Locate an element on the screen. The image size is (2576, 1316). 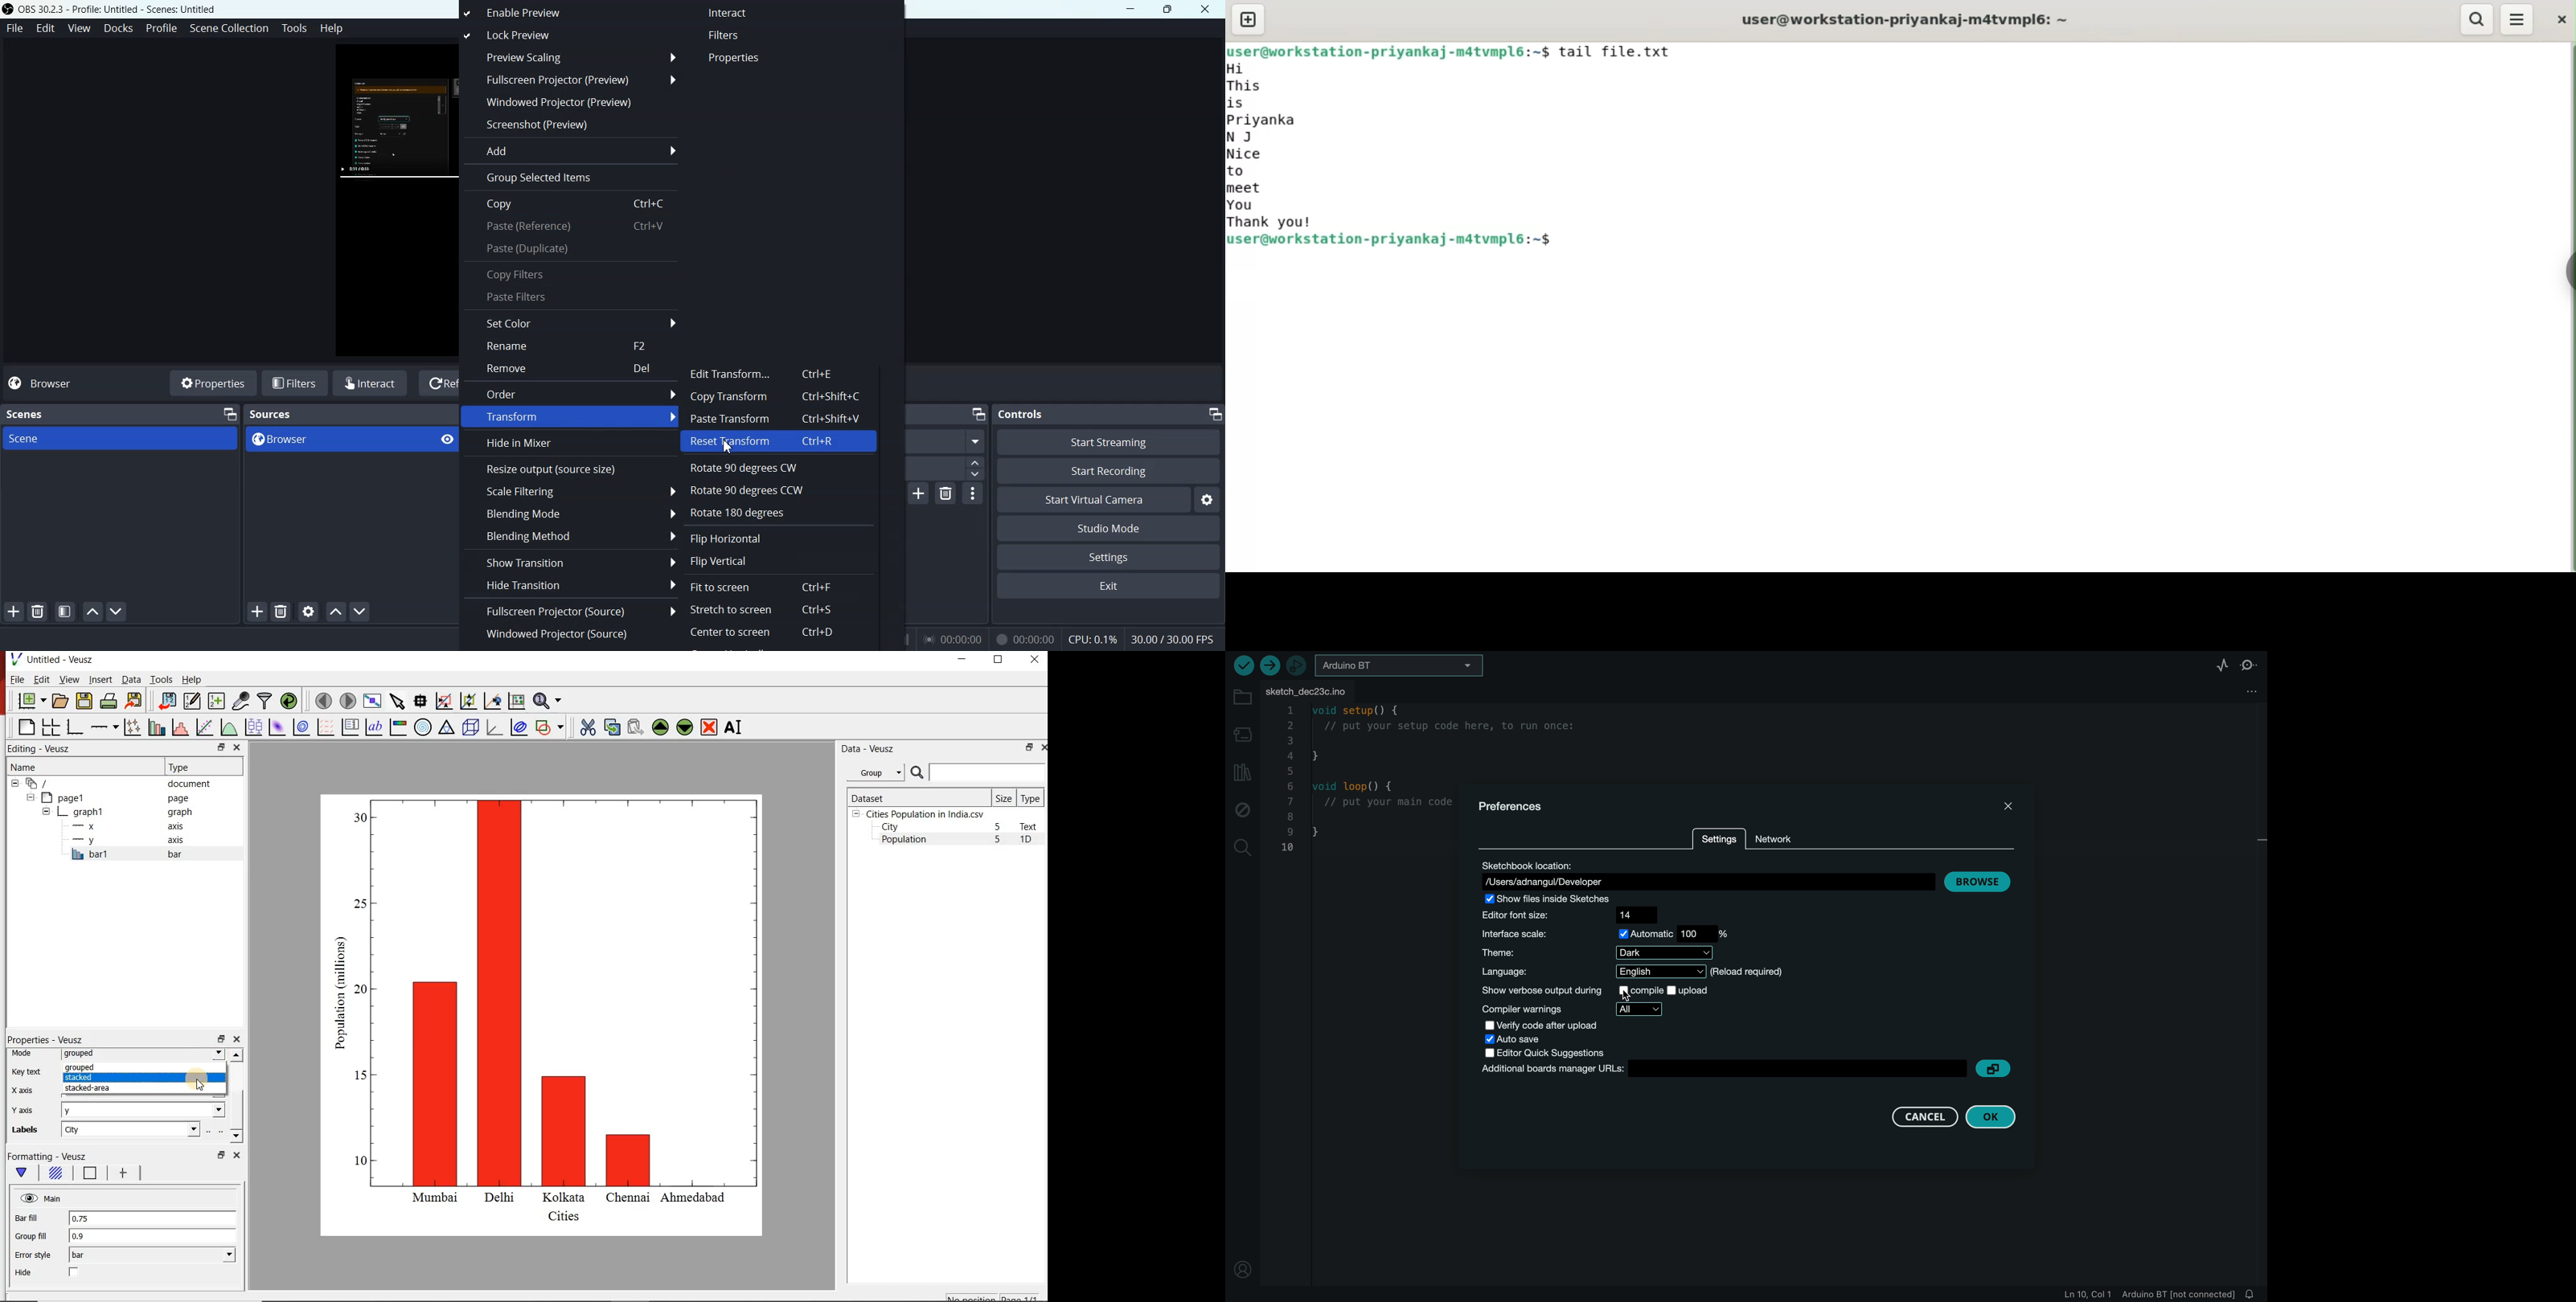
Browser is located at coordinates (335, 440).